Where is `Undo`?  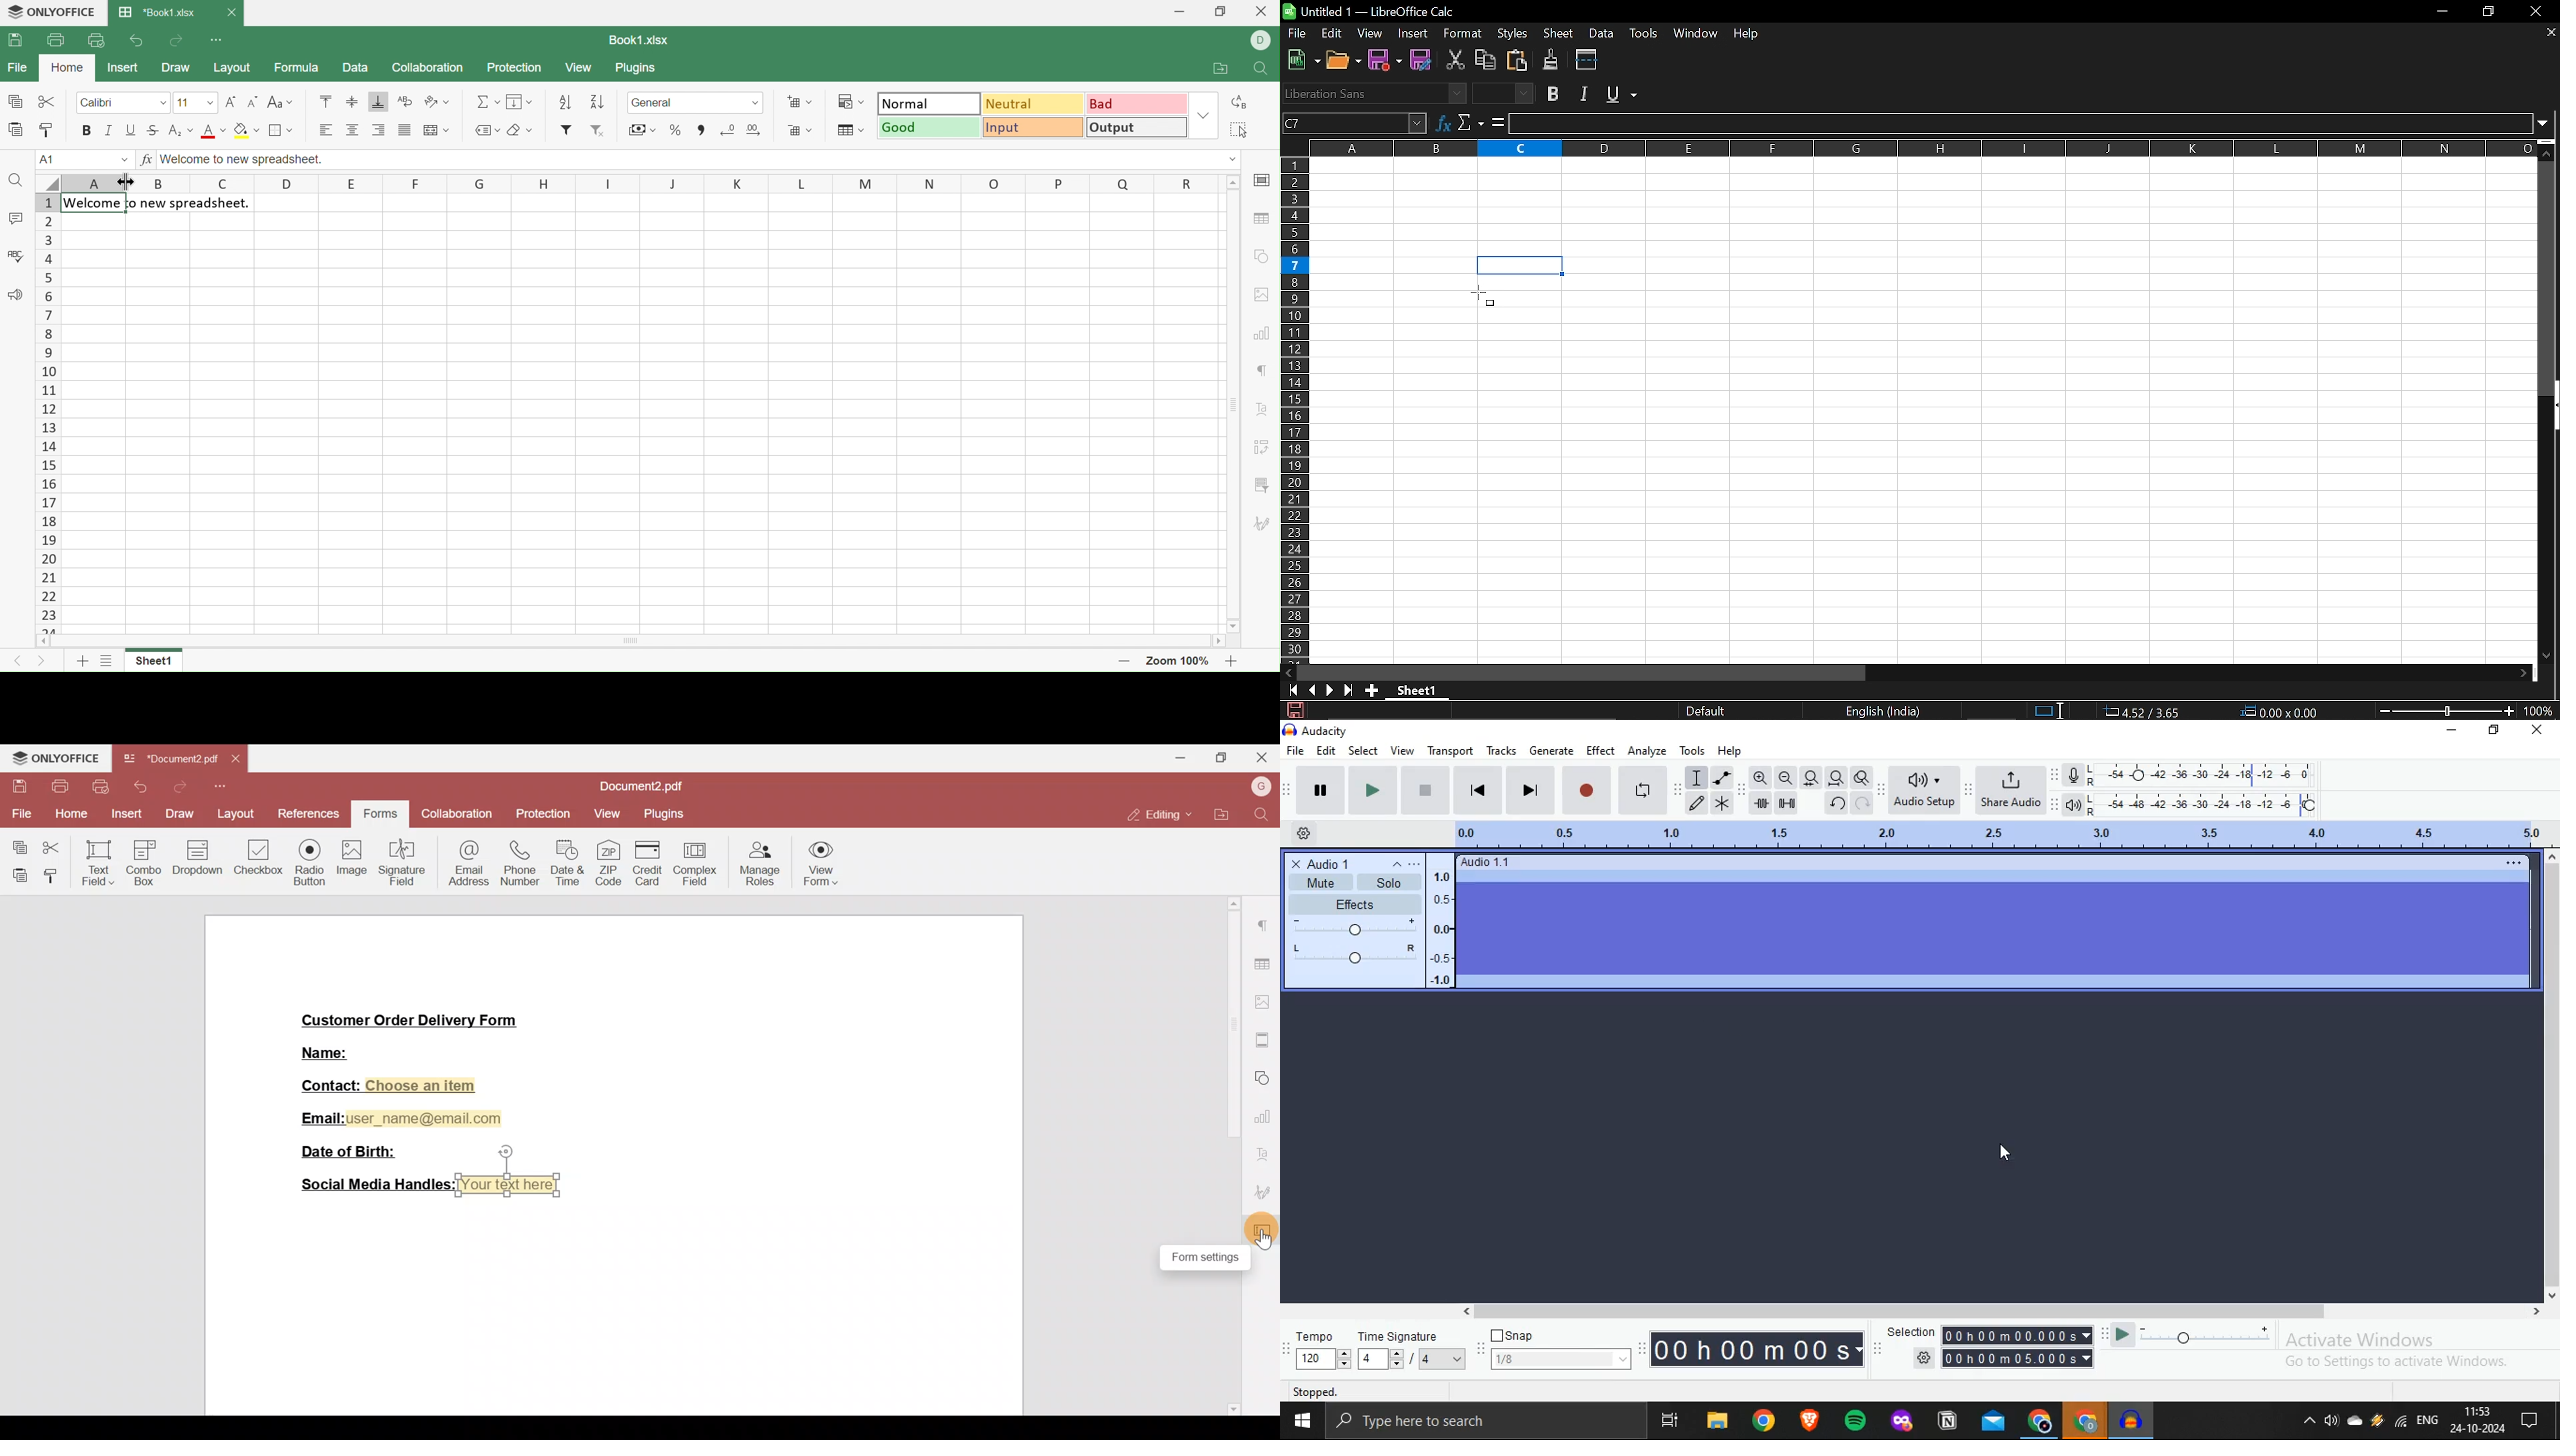 Undo is located at coordinates (135, 41).